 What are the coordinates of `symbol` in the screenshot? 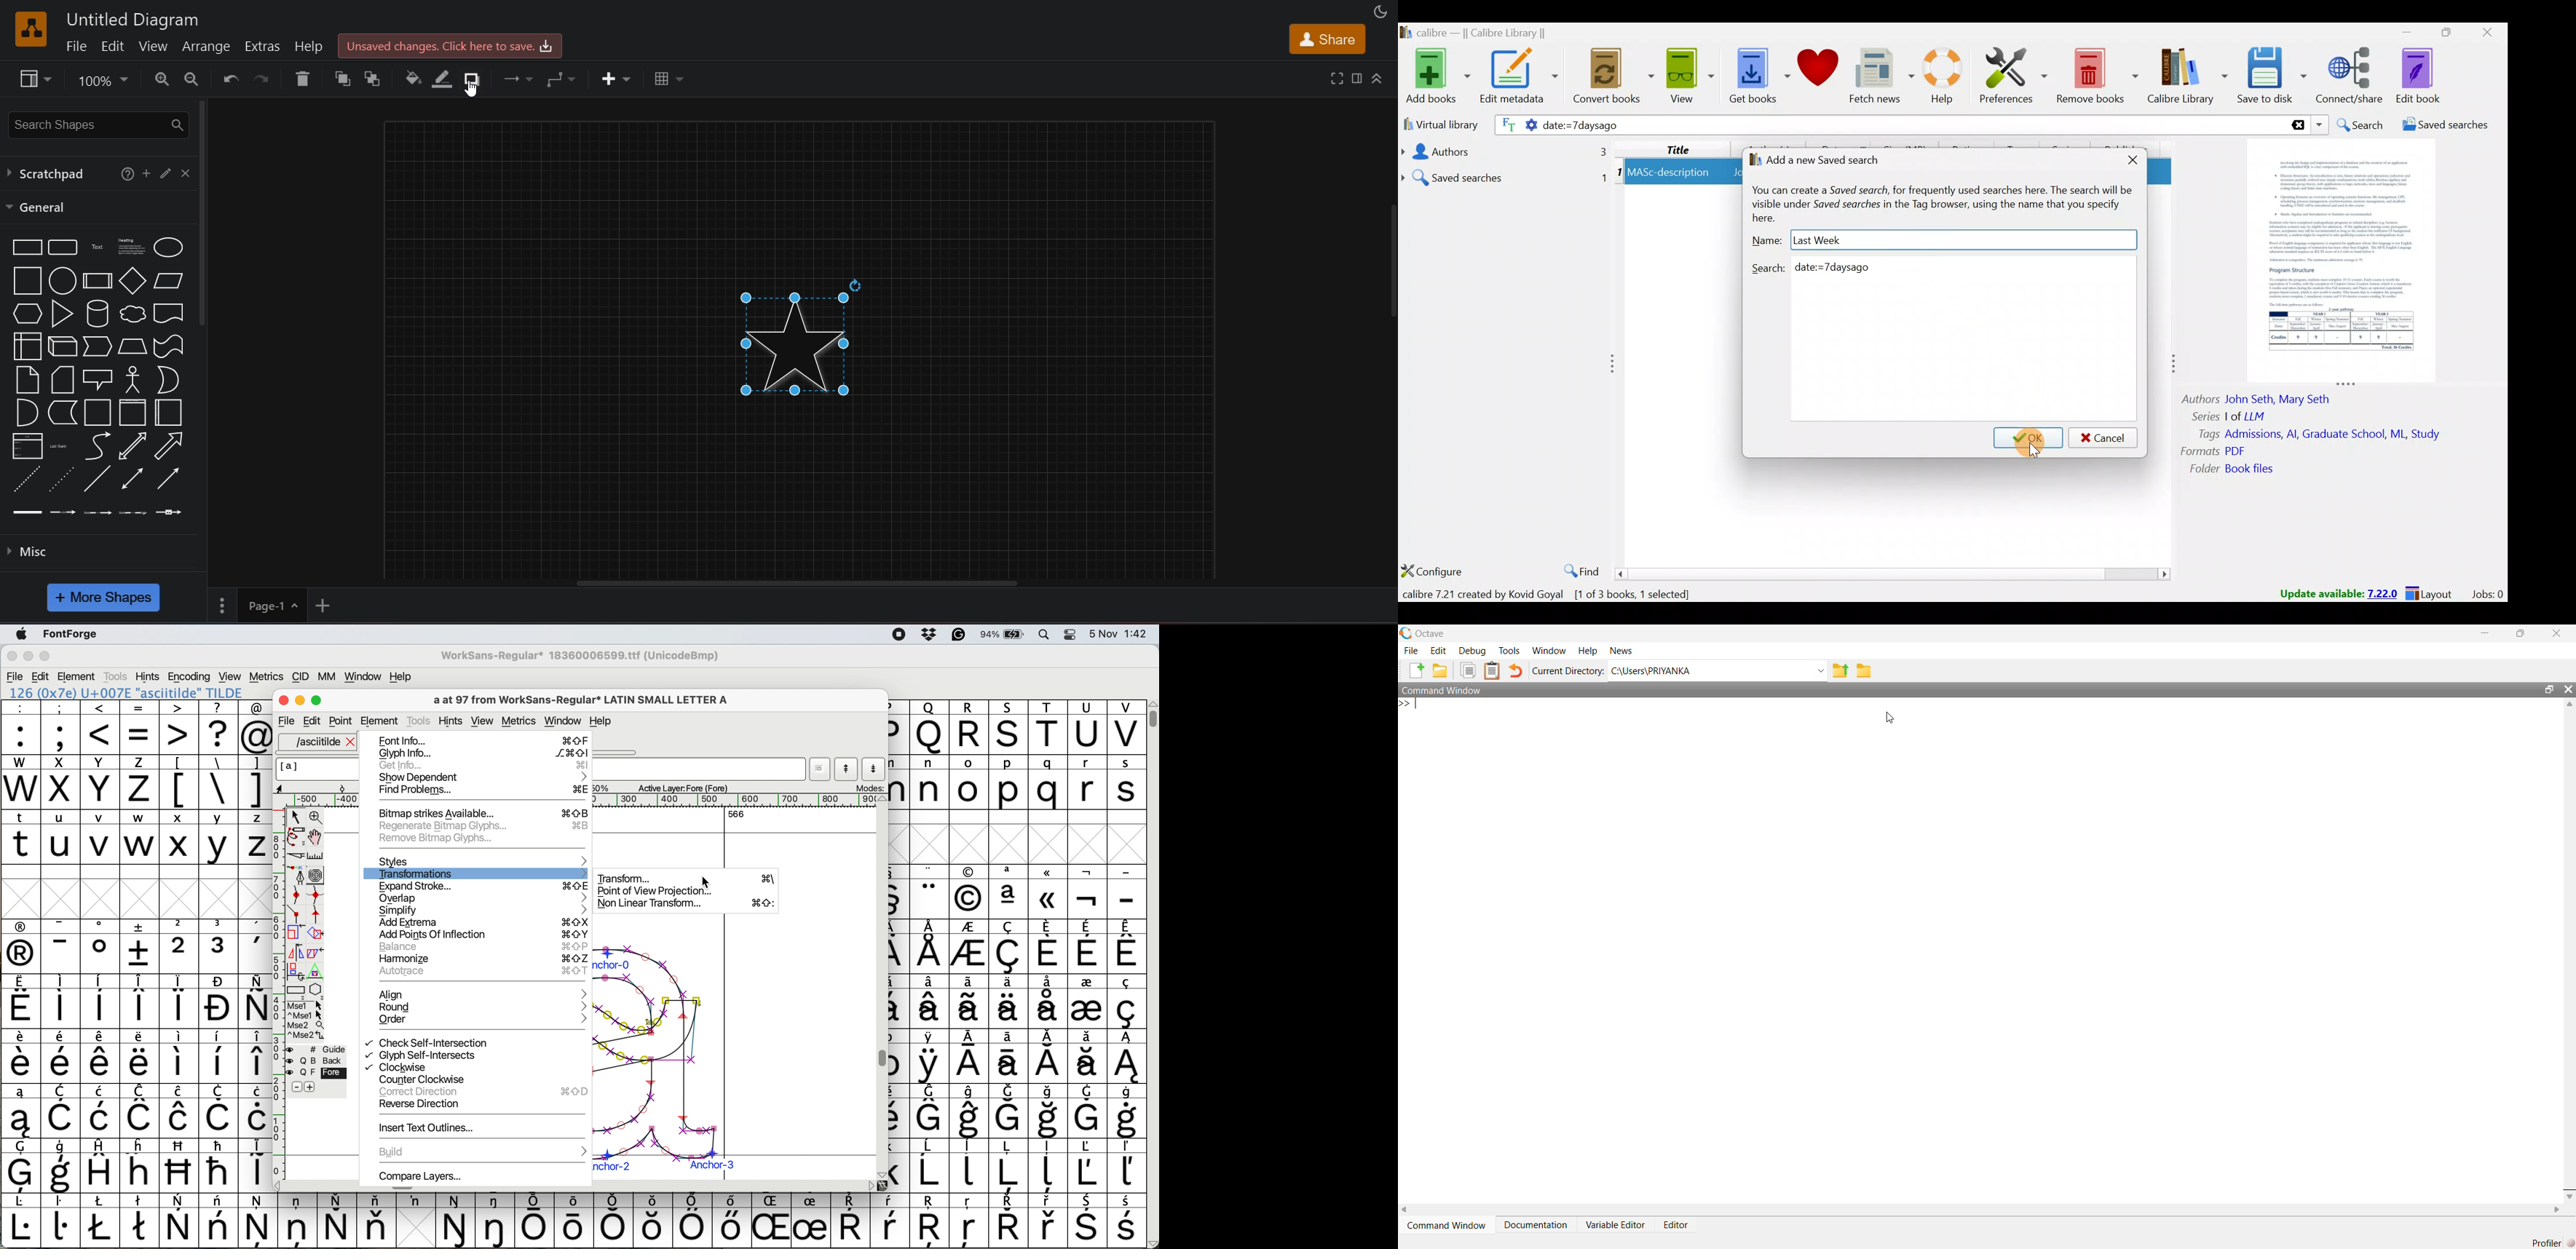 It's located at (1008, 1220).